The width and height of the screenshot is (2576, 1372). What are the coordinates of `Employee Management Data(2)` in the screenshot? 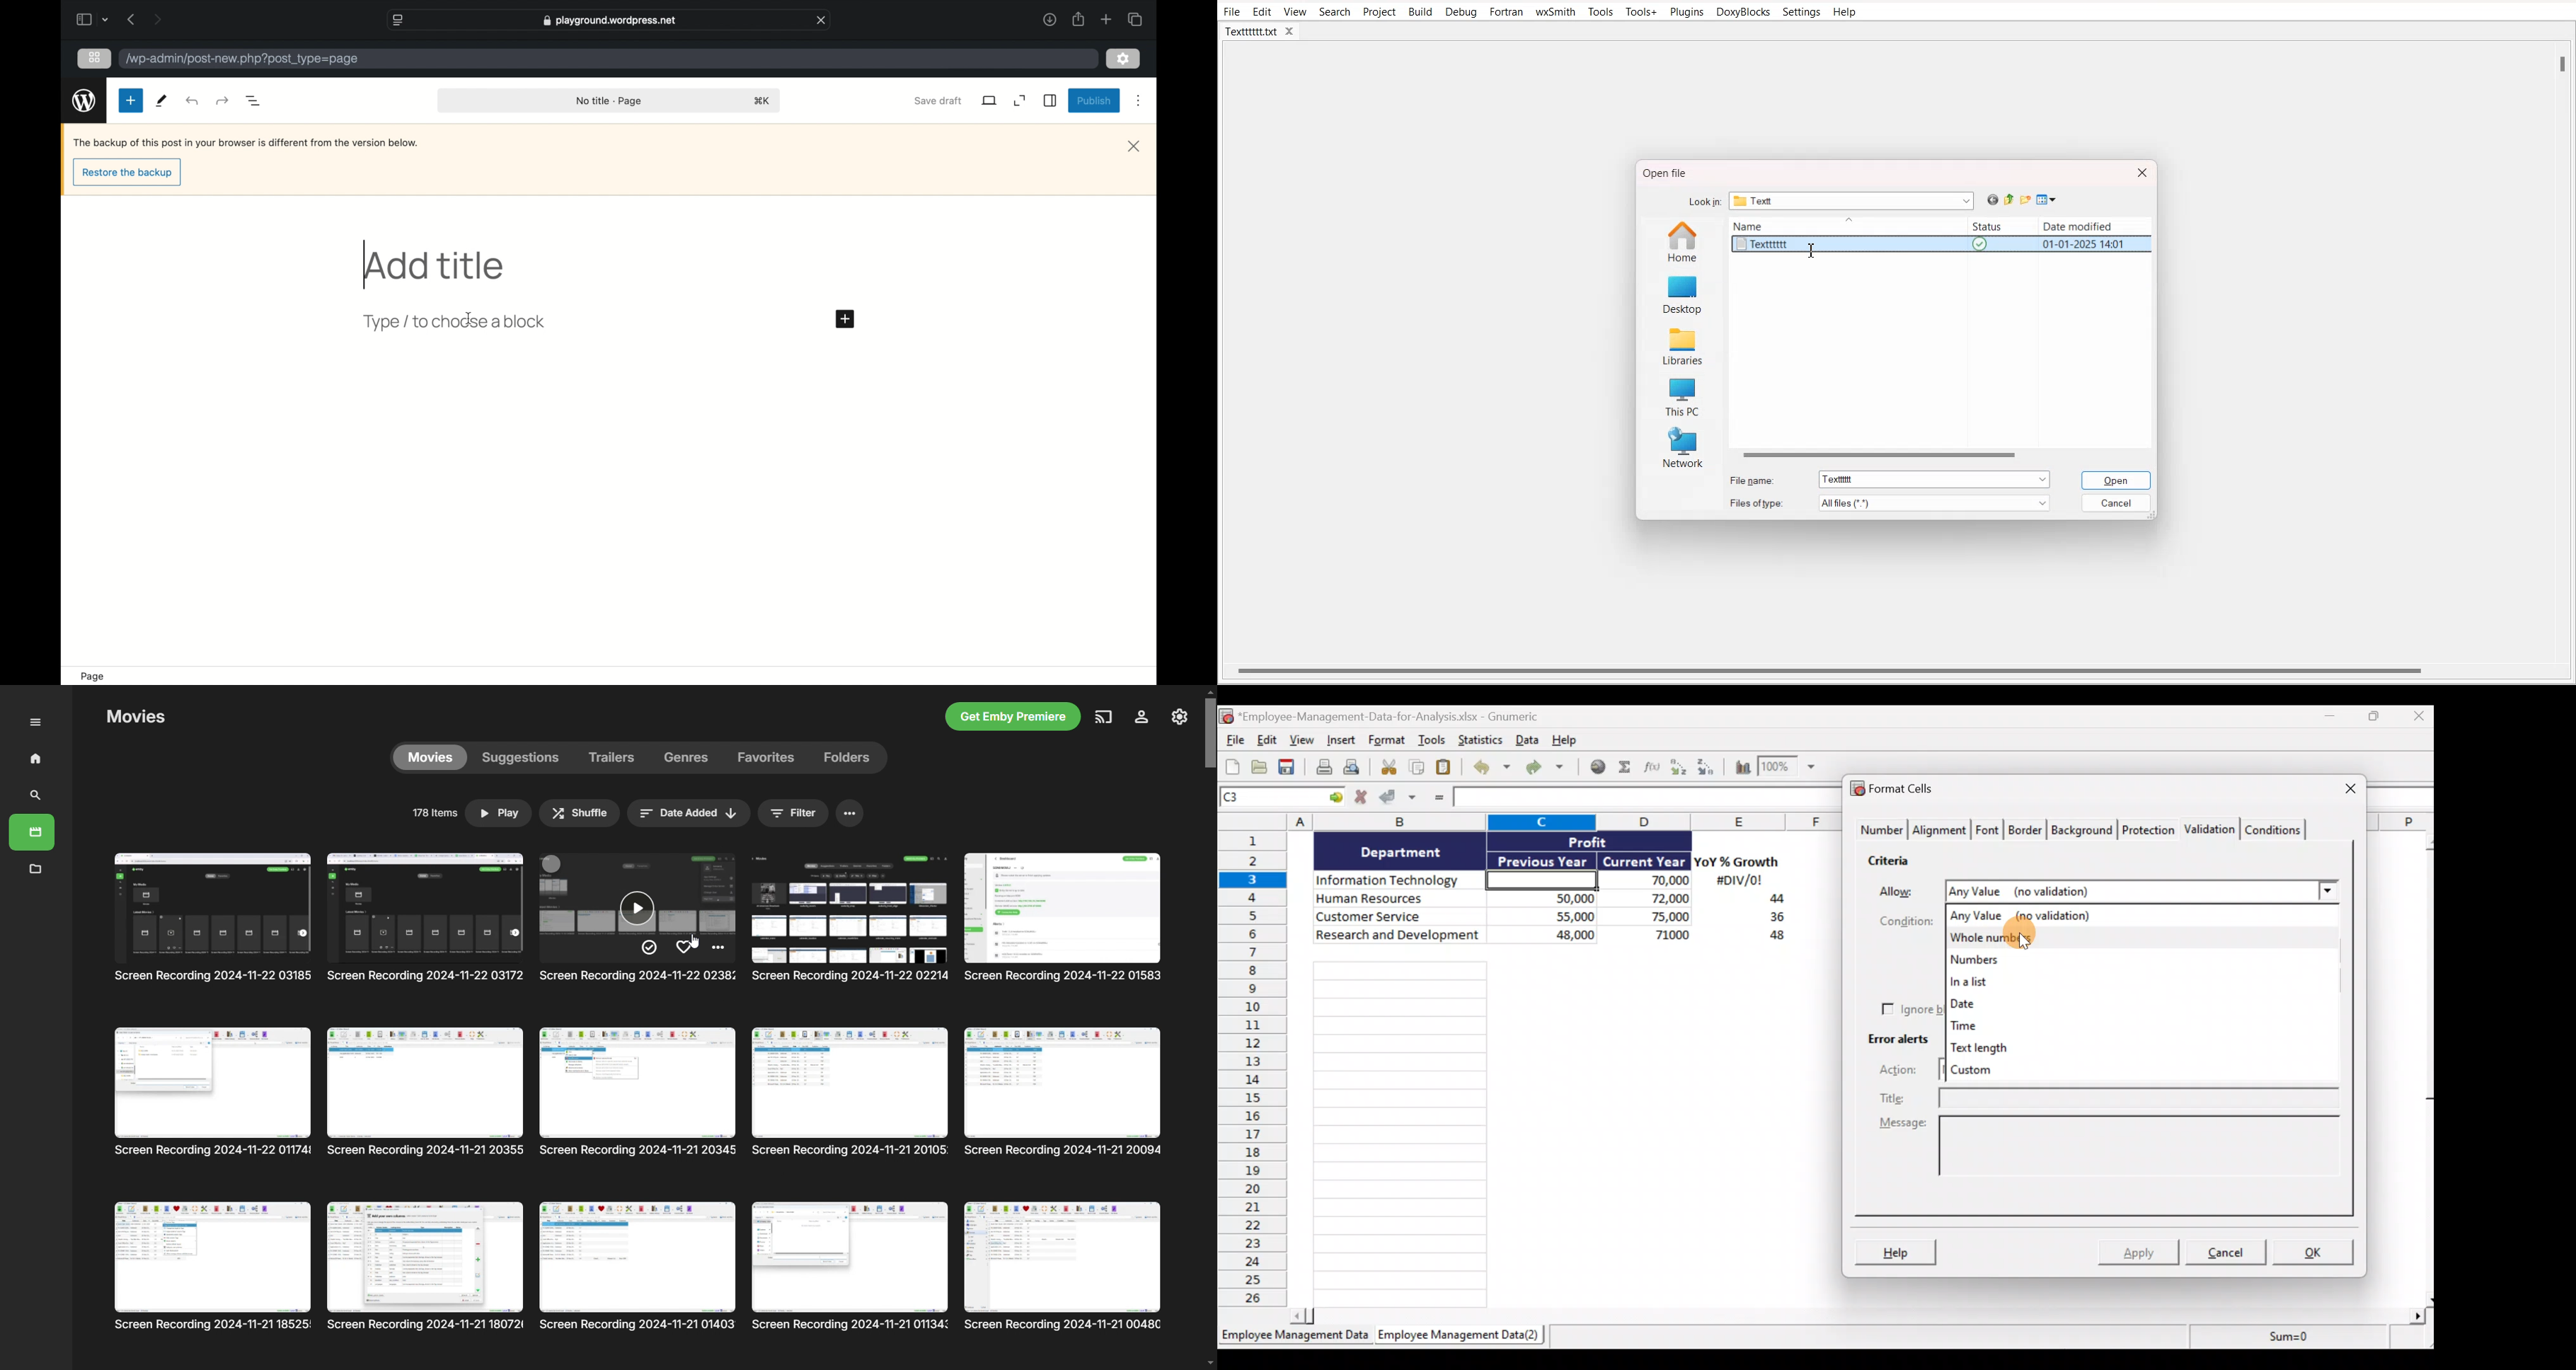 It's located at (1456, 1337).